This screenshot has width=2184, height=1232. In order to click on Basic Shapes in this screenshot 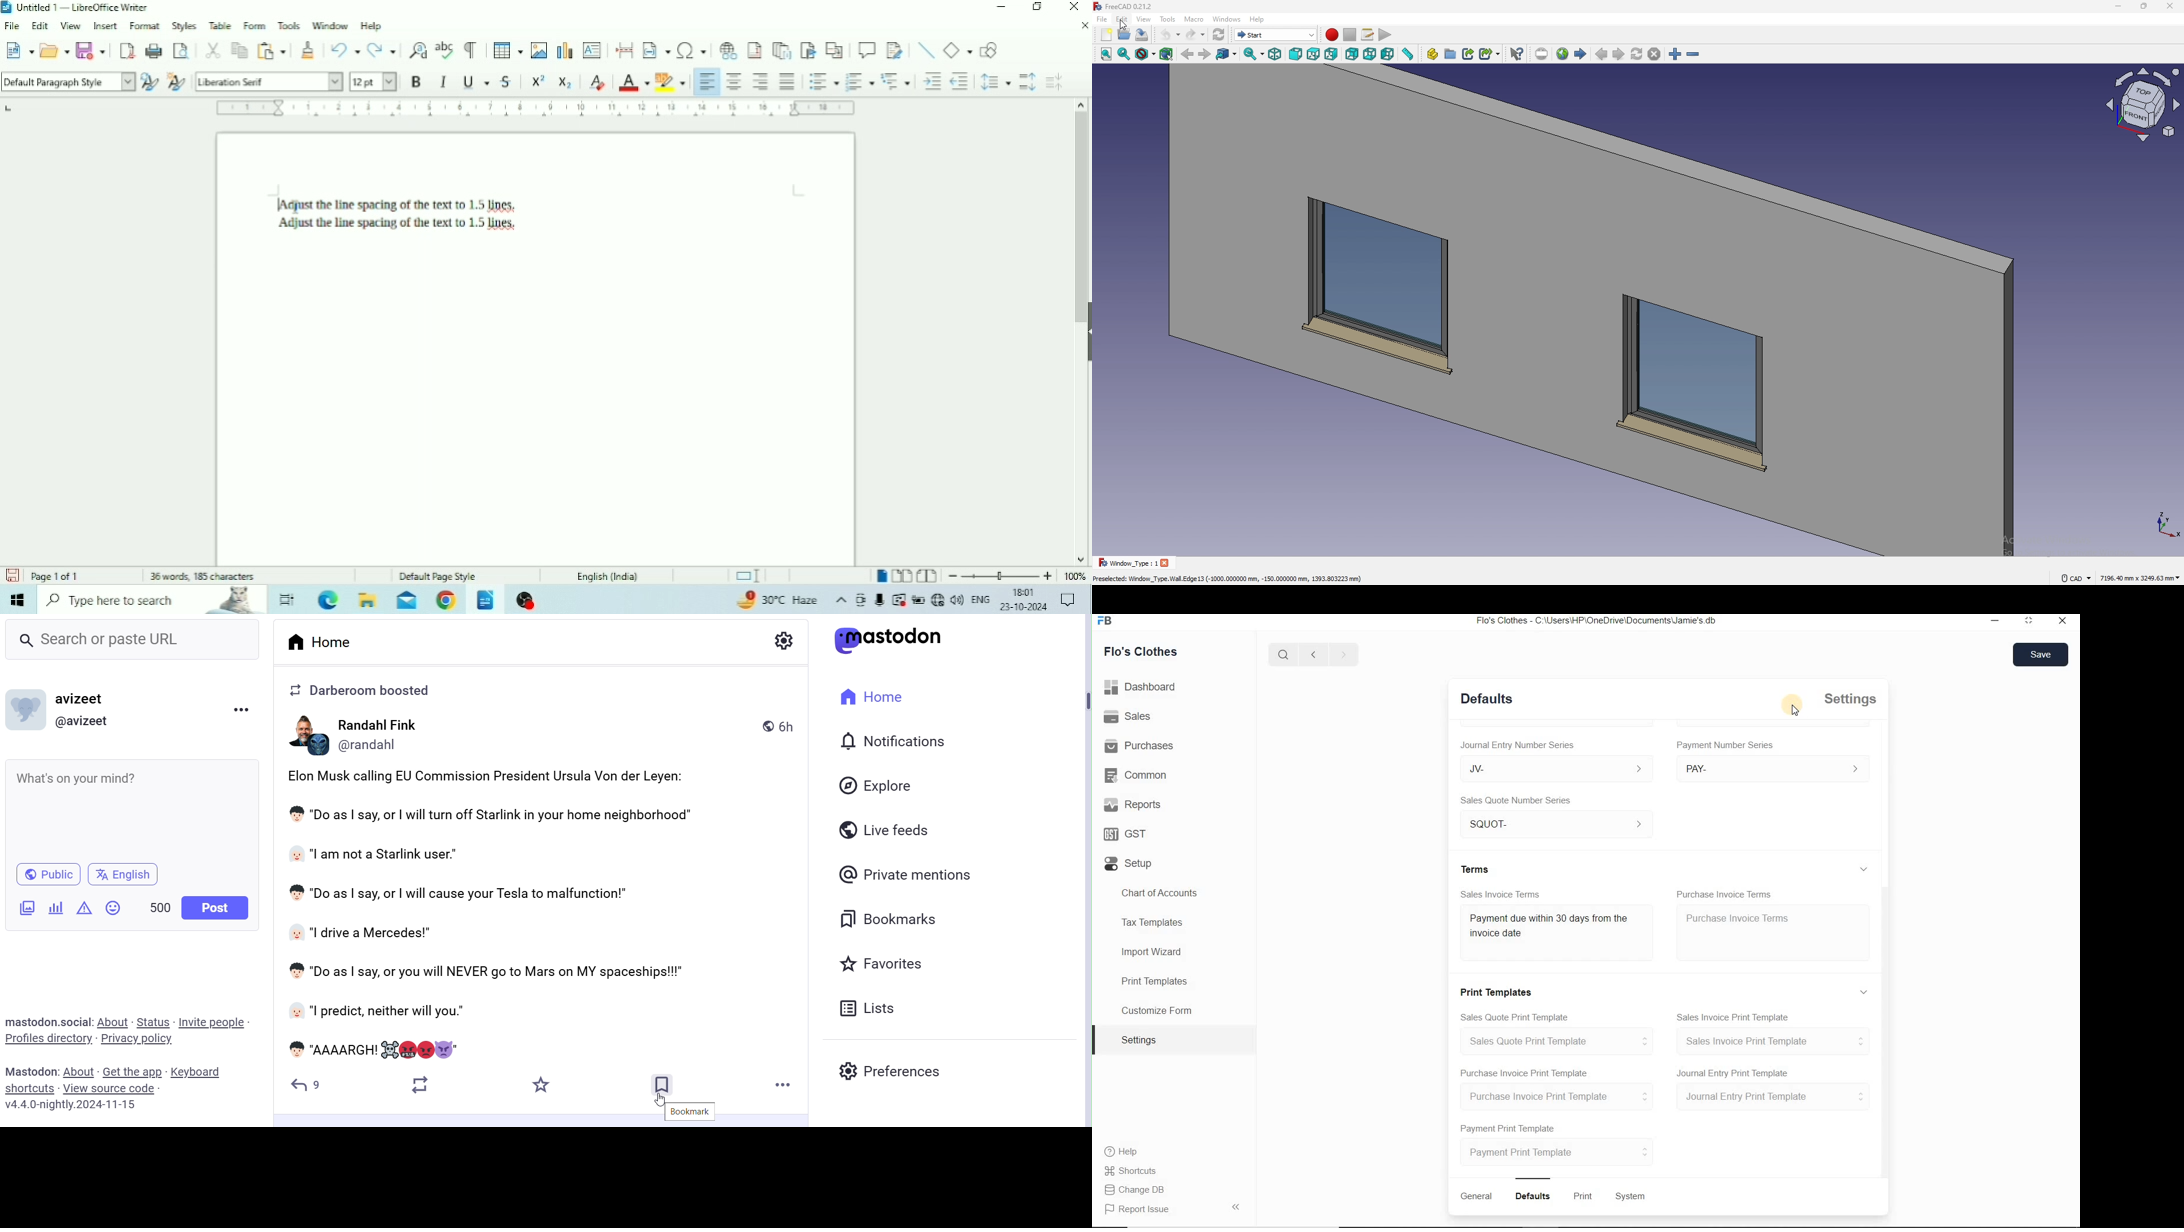, I will do `click(957, 49)`.